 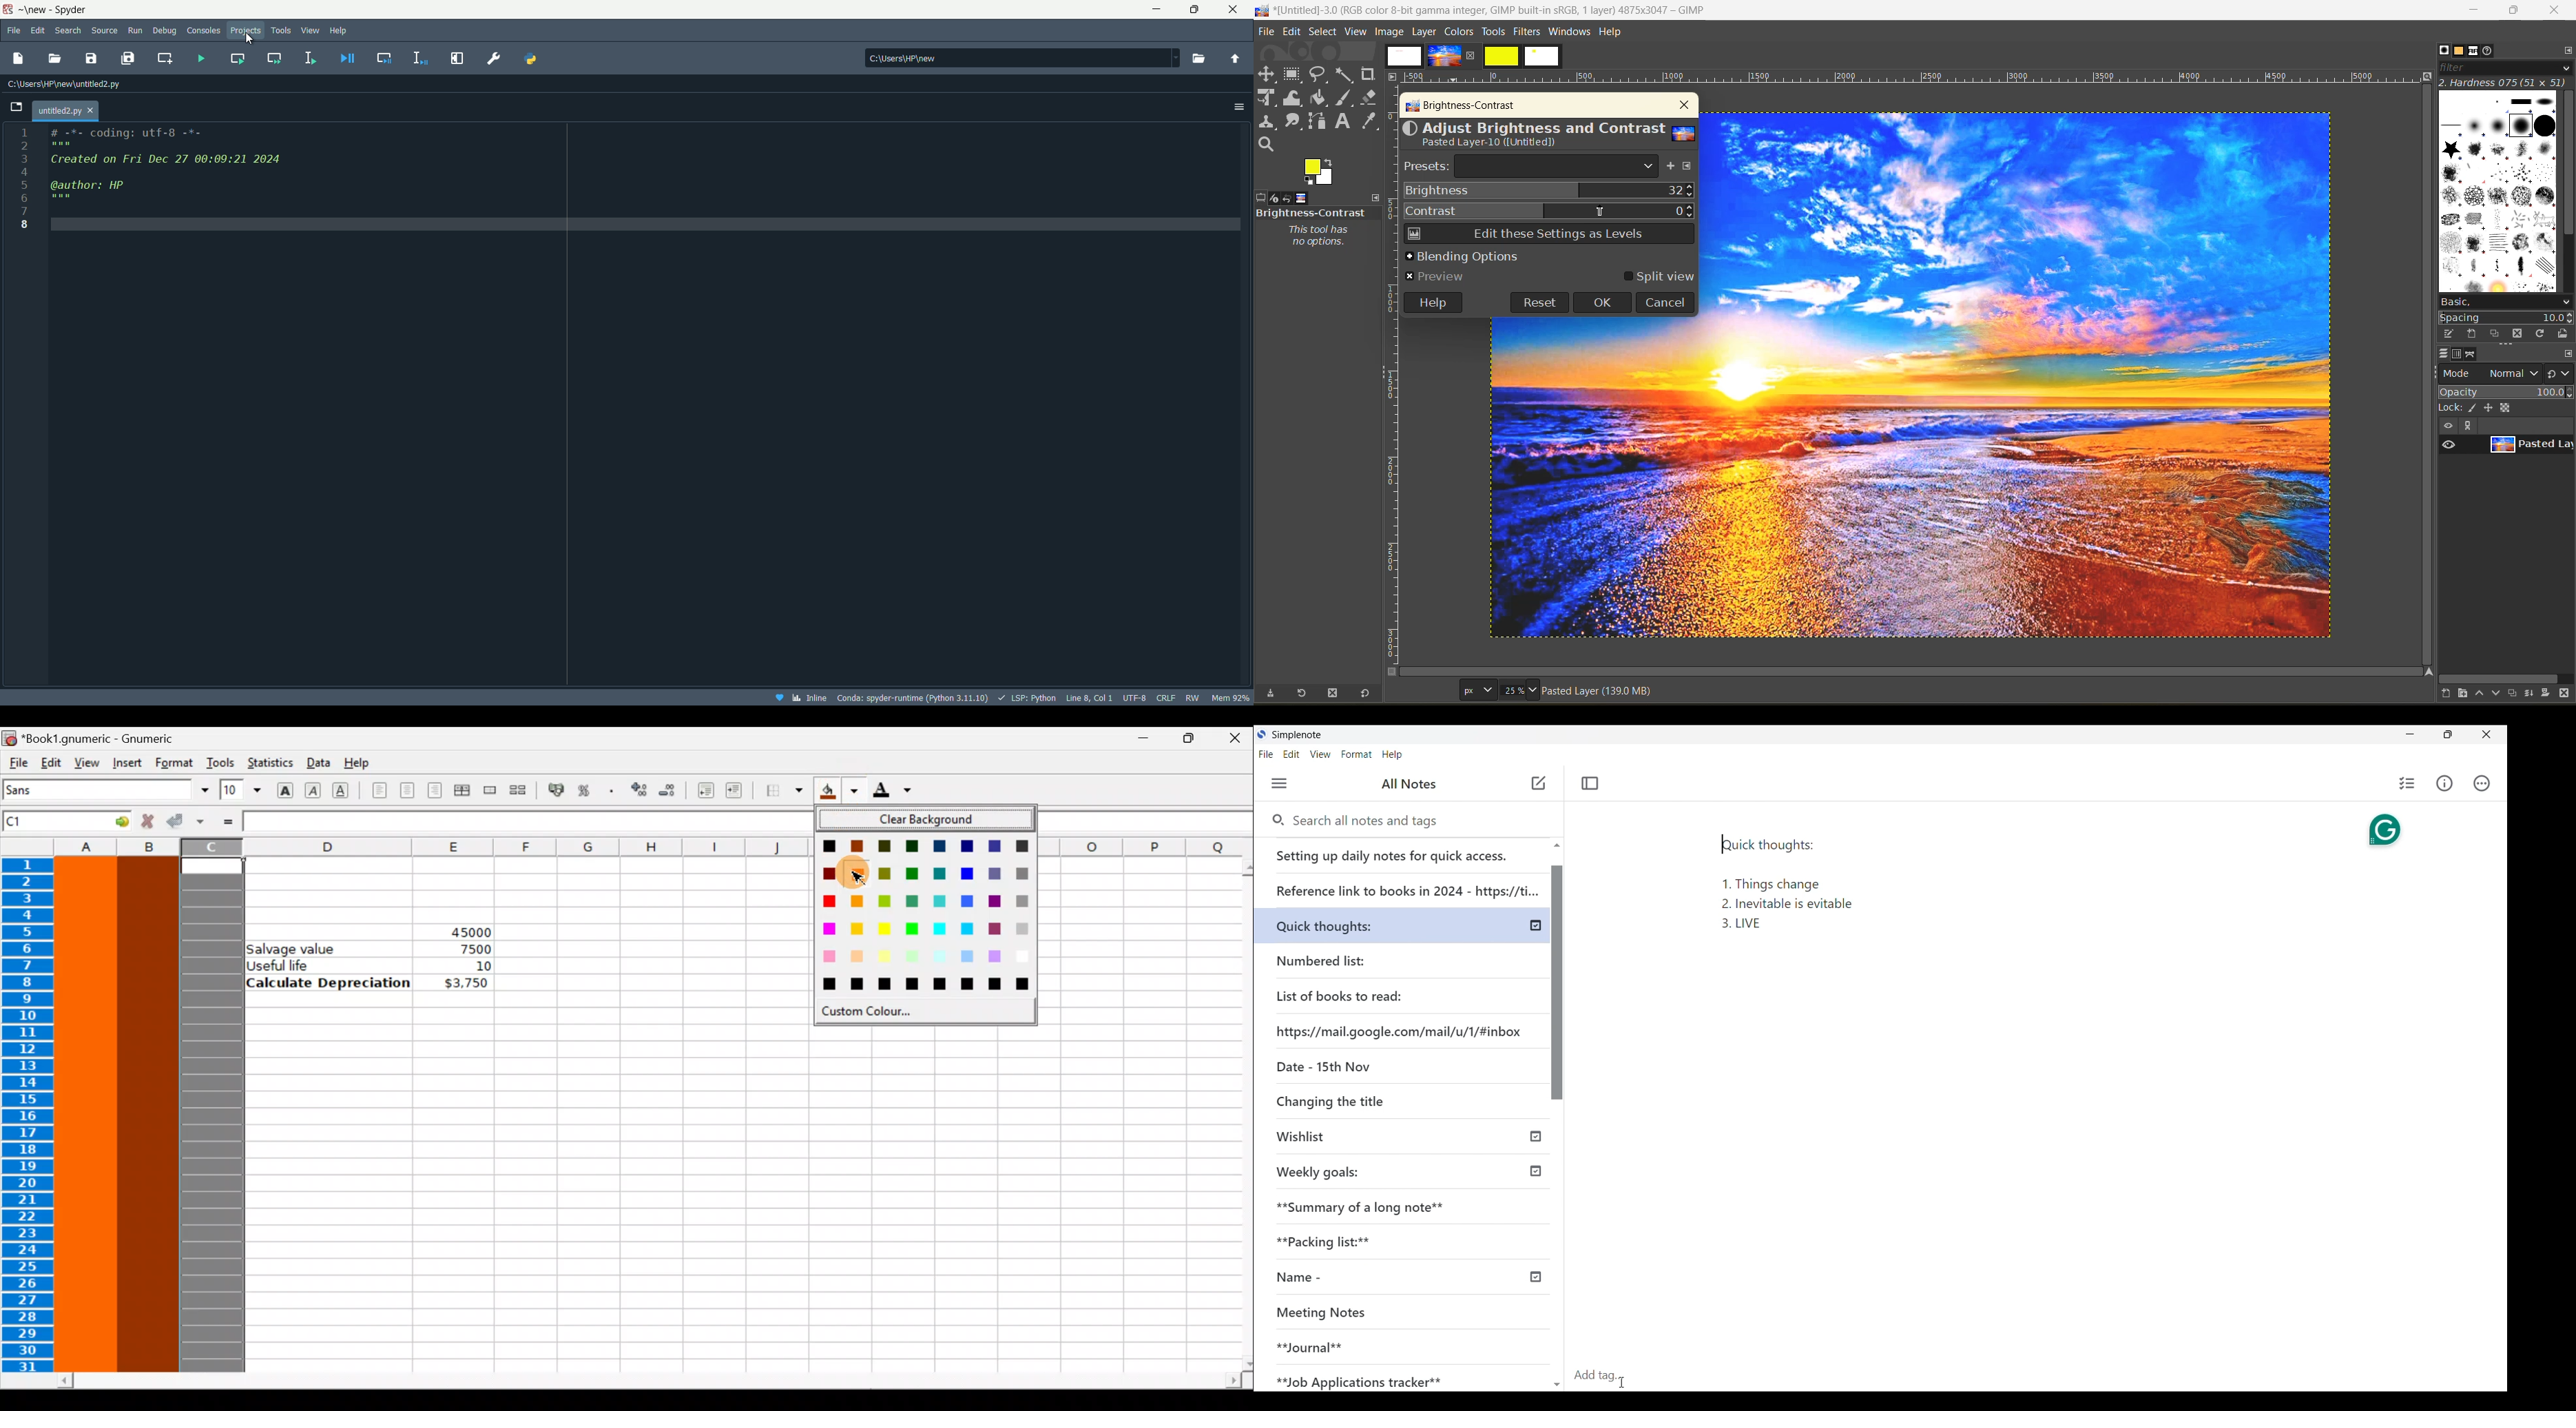 What do you see at coordinates (534, 57) in the screenshot?
I see `python path manager` at bounding box center [534, 57].